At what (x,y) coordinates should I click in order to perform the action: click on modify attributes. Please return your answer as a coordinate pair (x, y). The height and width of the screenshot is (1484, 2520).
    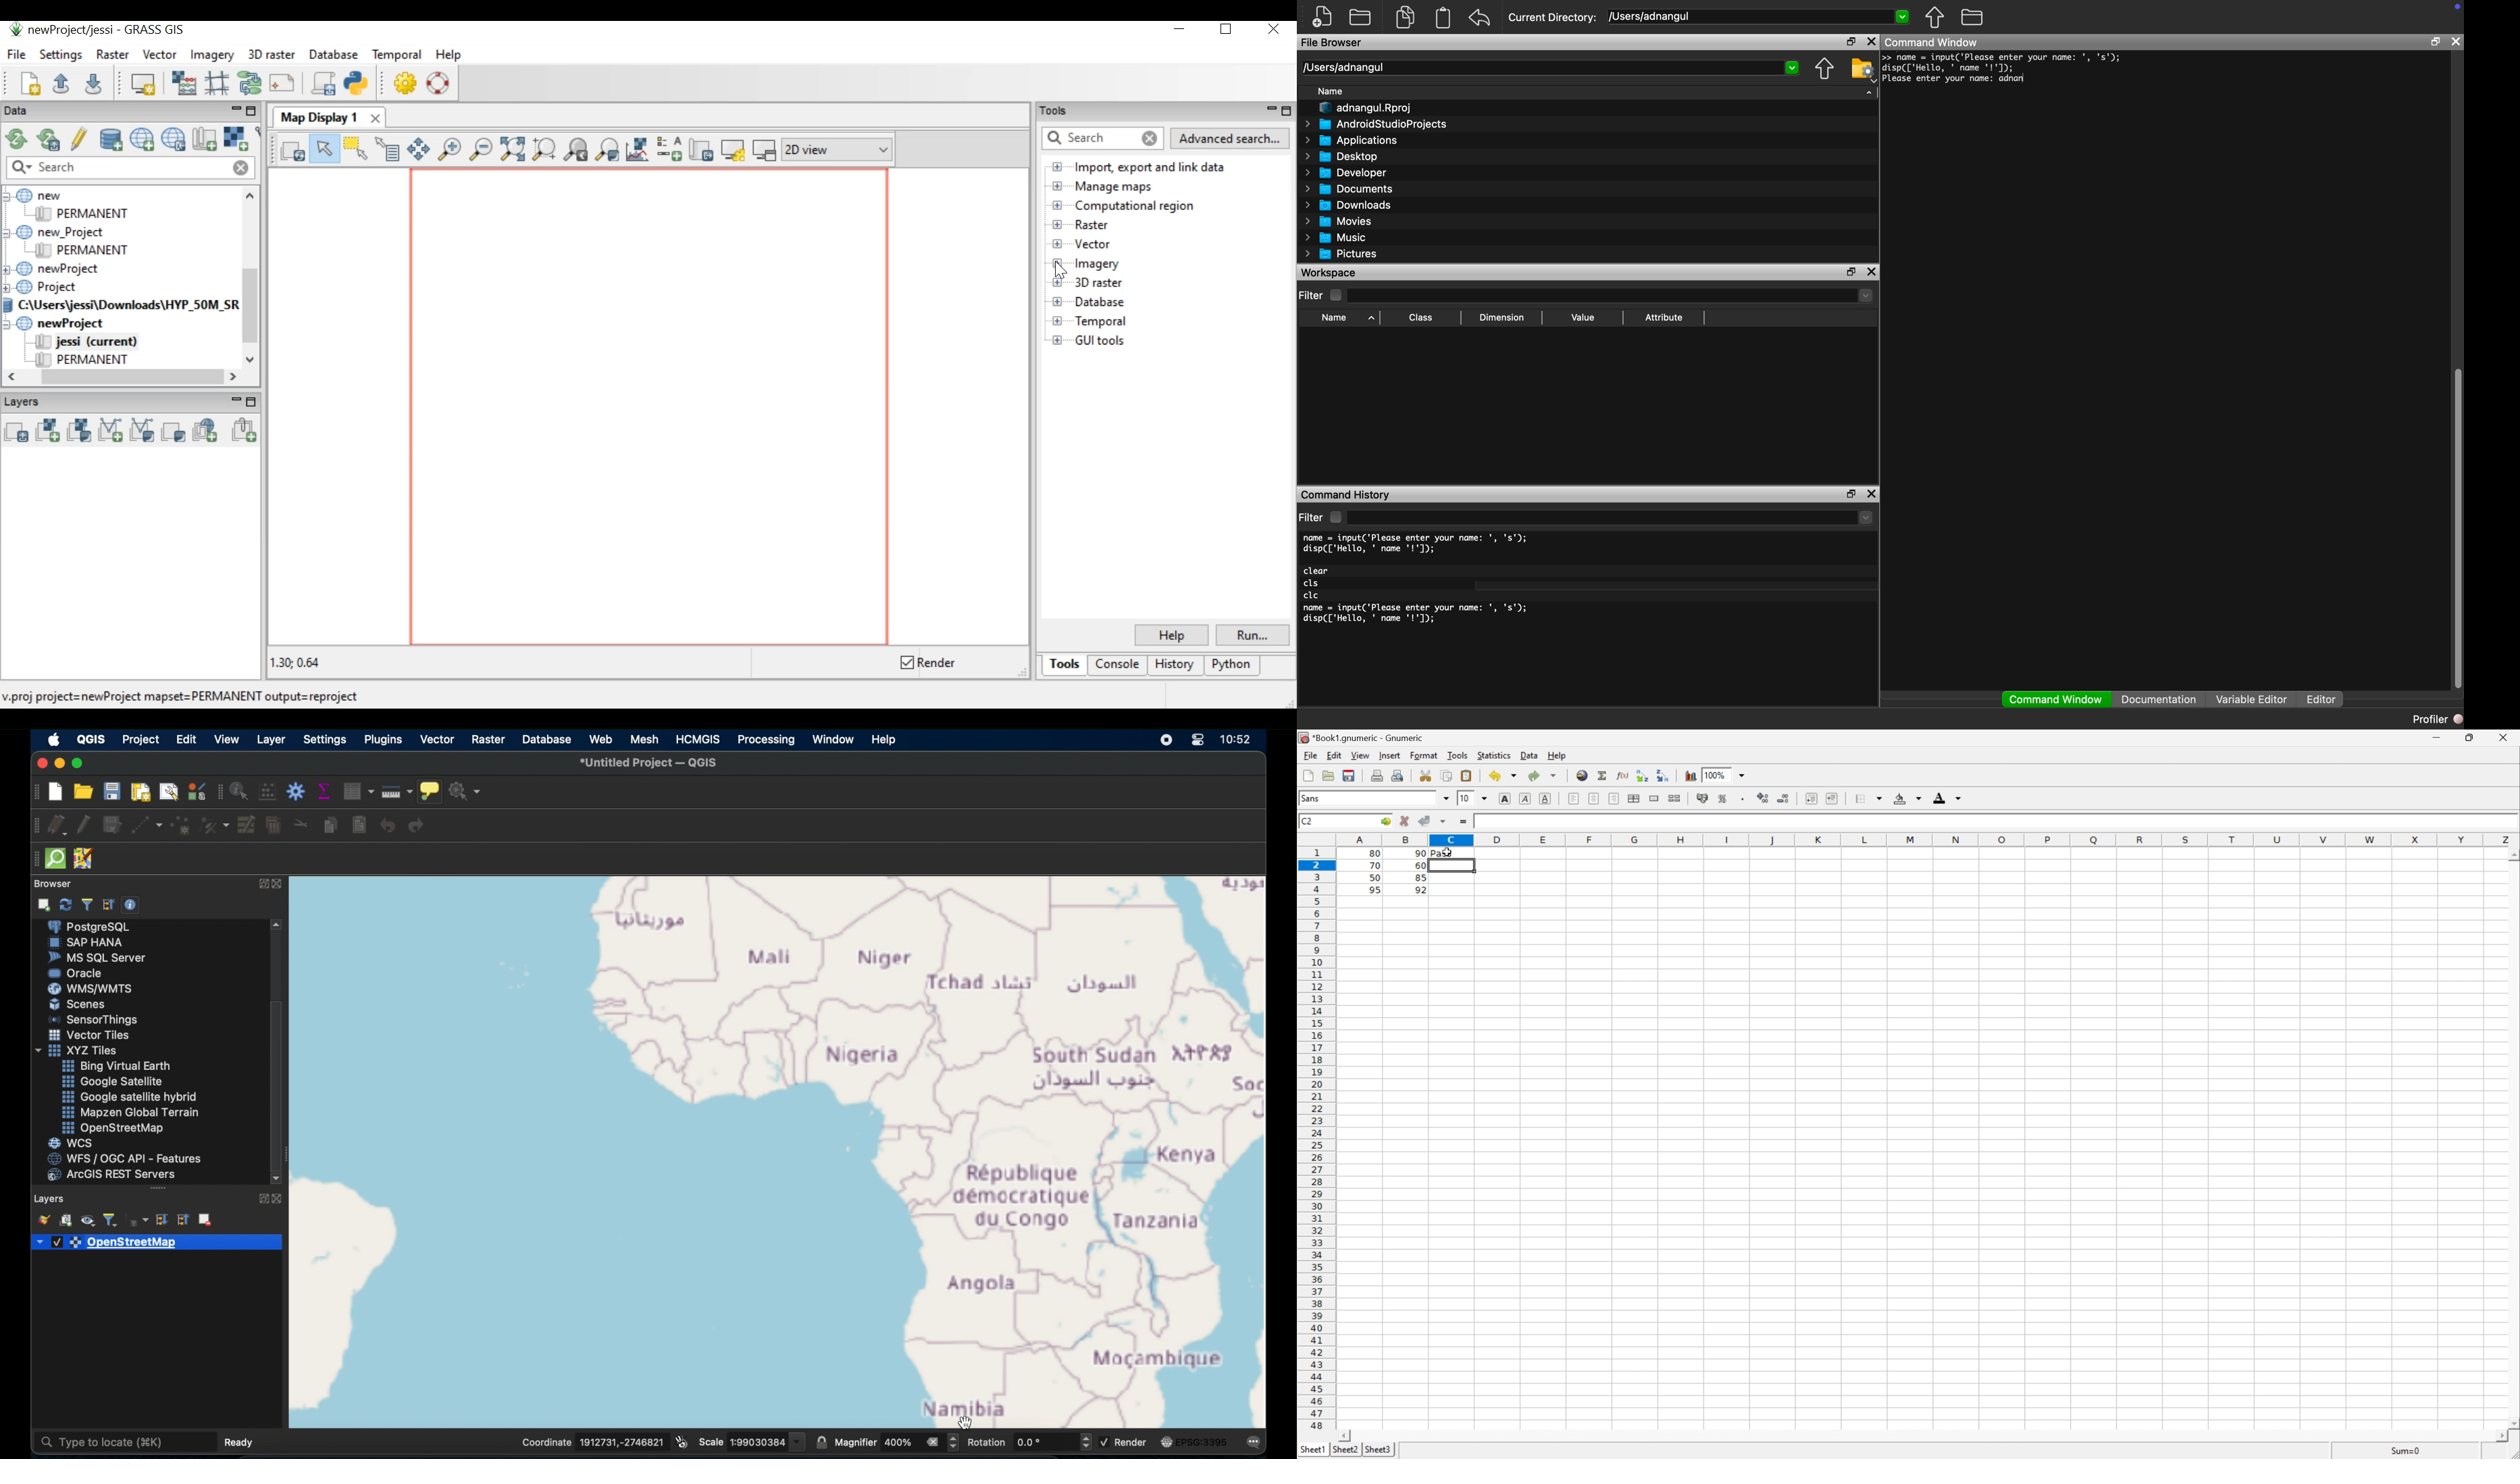
    Looking at the image, I should click on (247, 827).